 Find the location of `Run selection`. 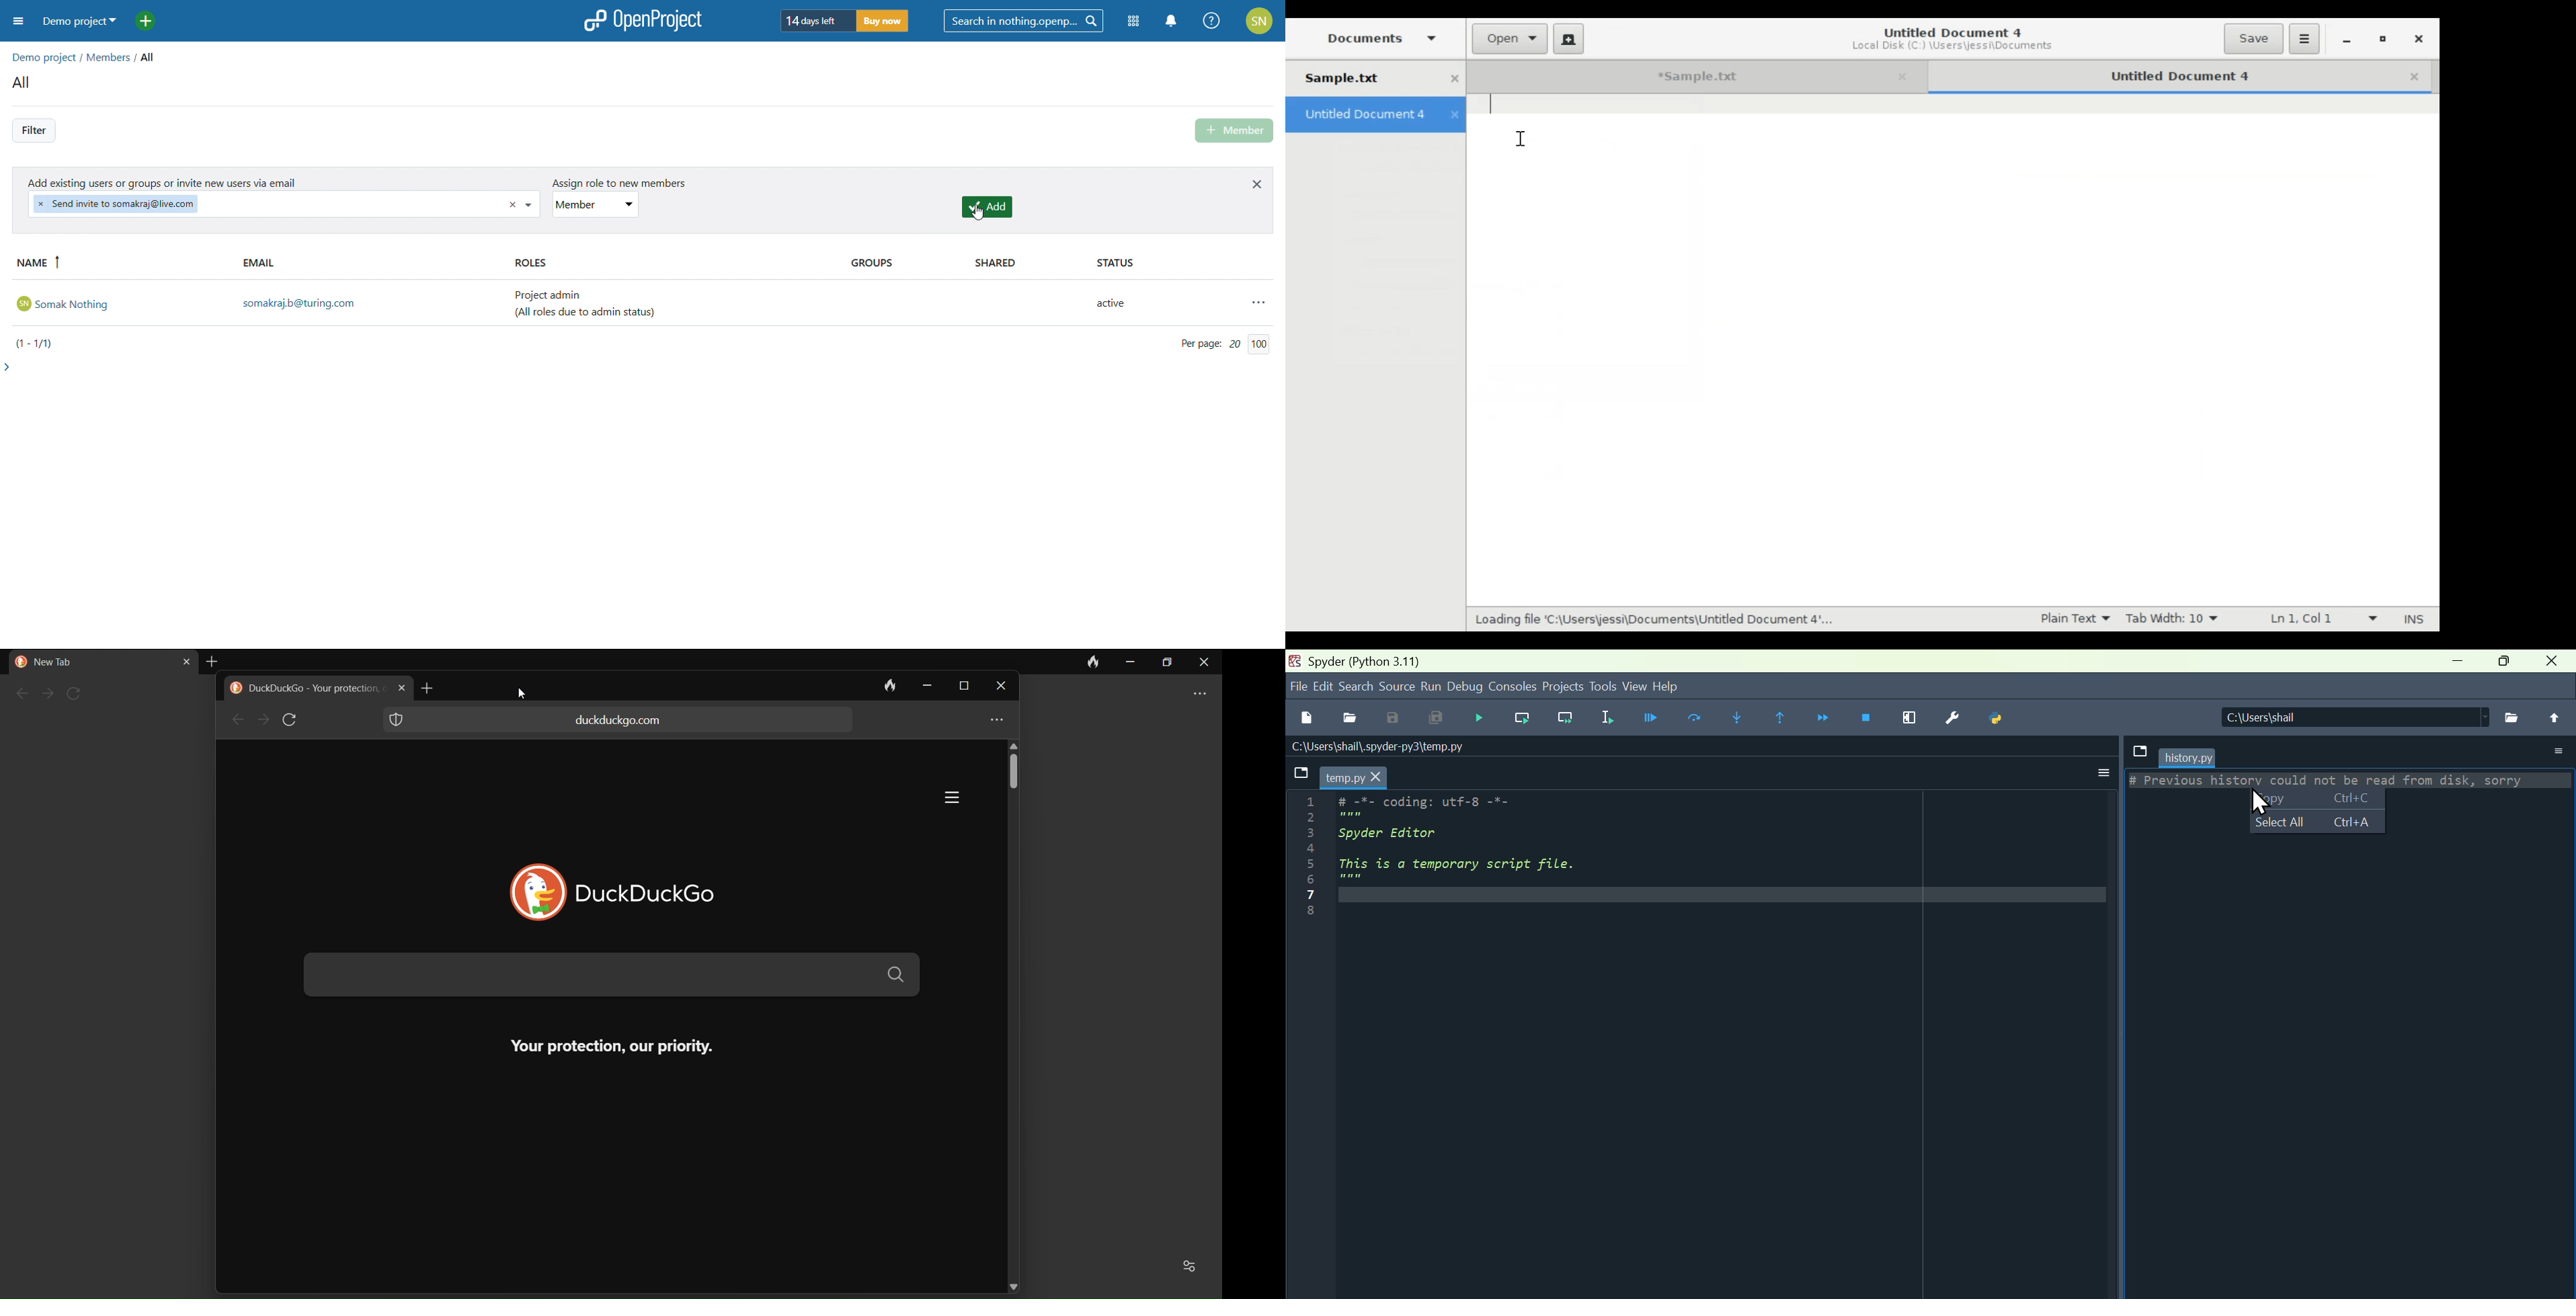

Run selection is located at coordinates (1615, 719).